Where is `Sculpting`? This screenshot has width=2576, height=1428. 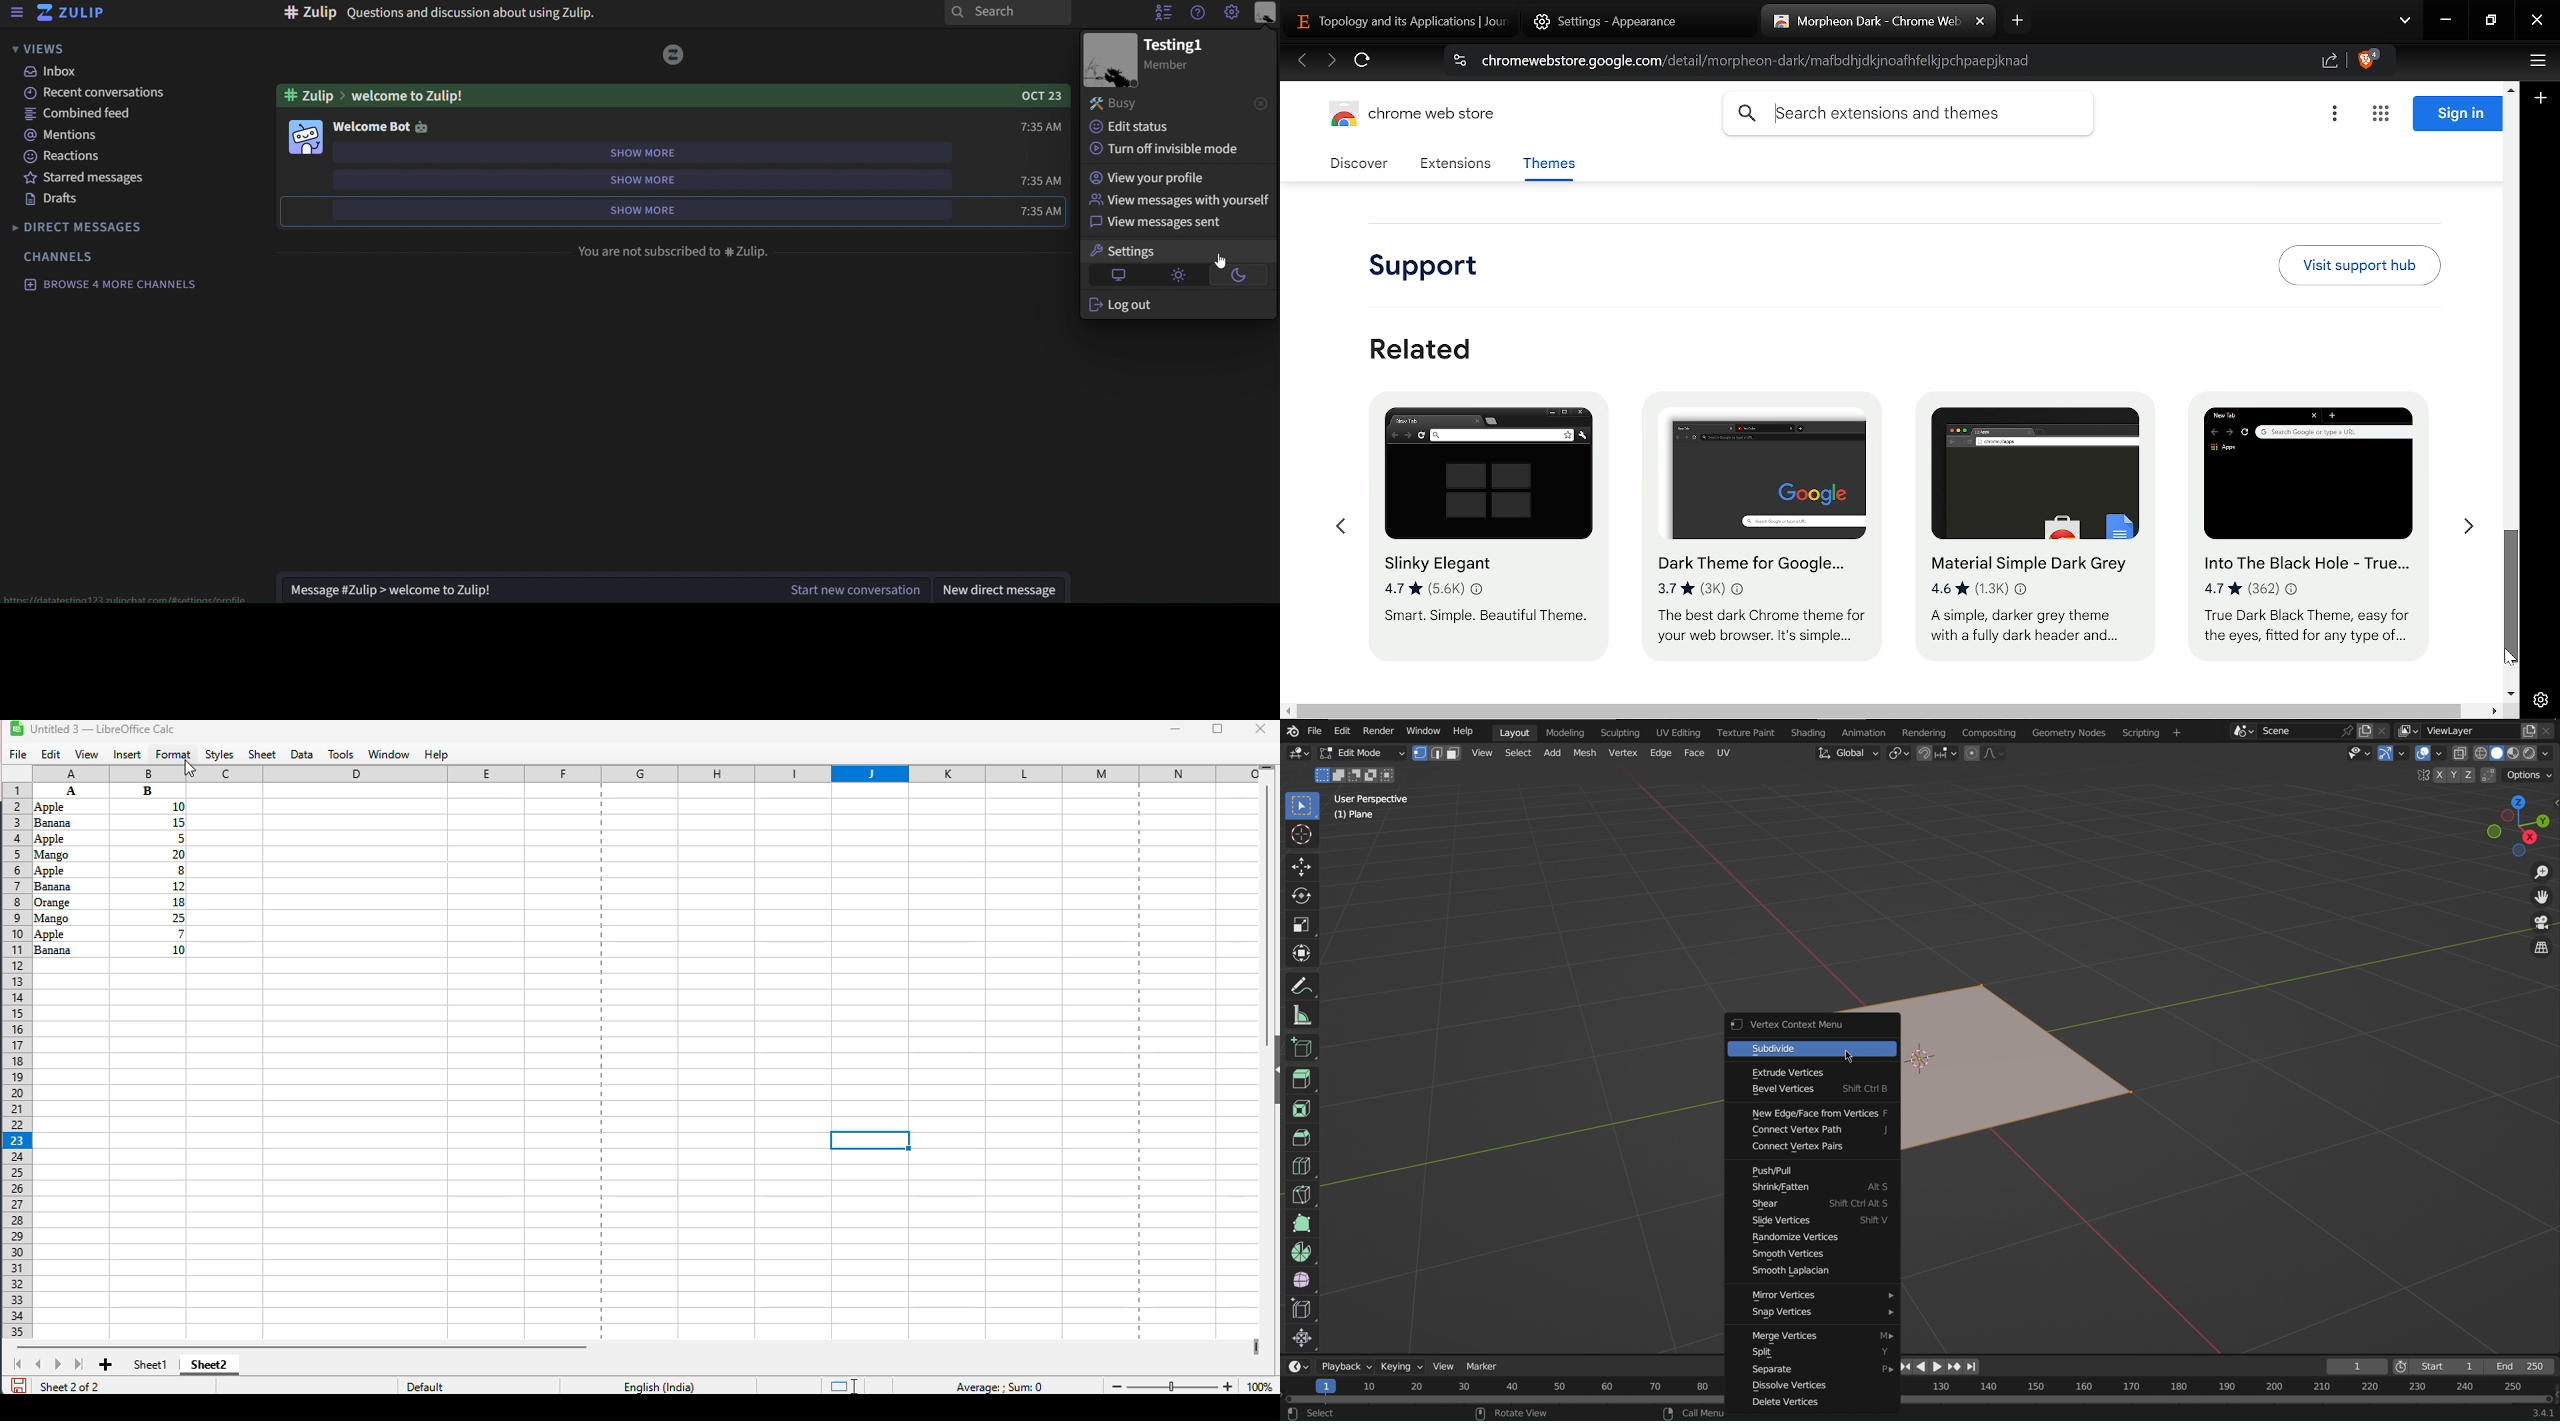 Sculpting is located at coordinates (1620, 731).